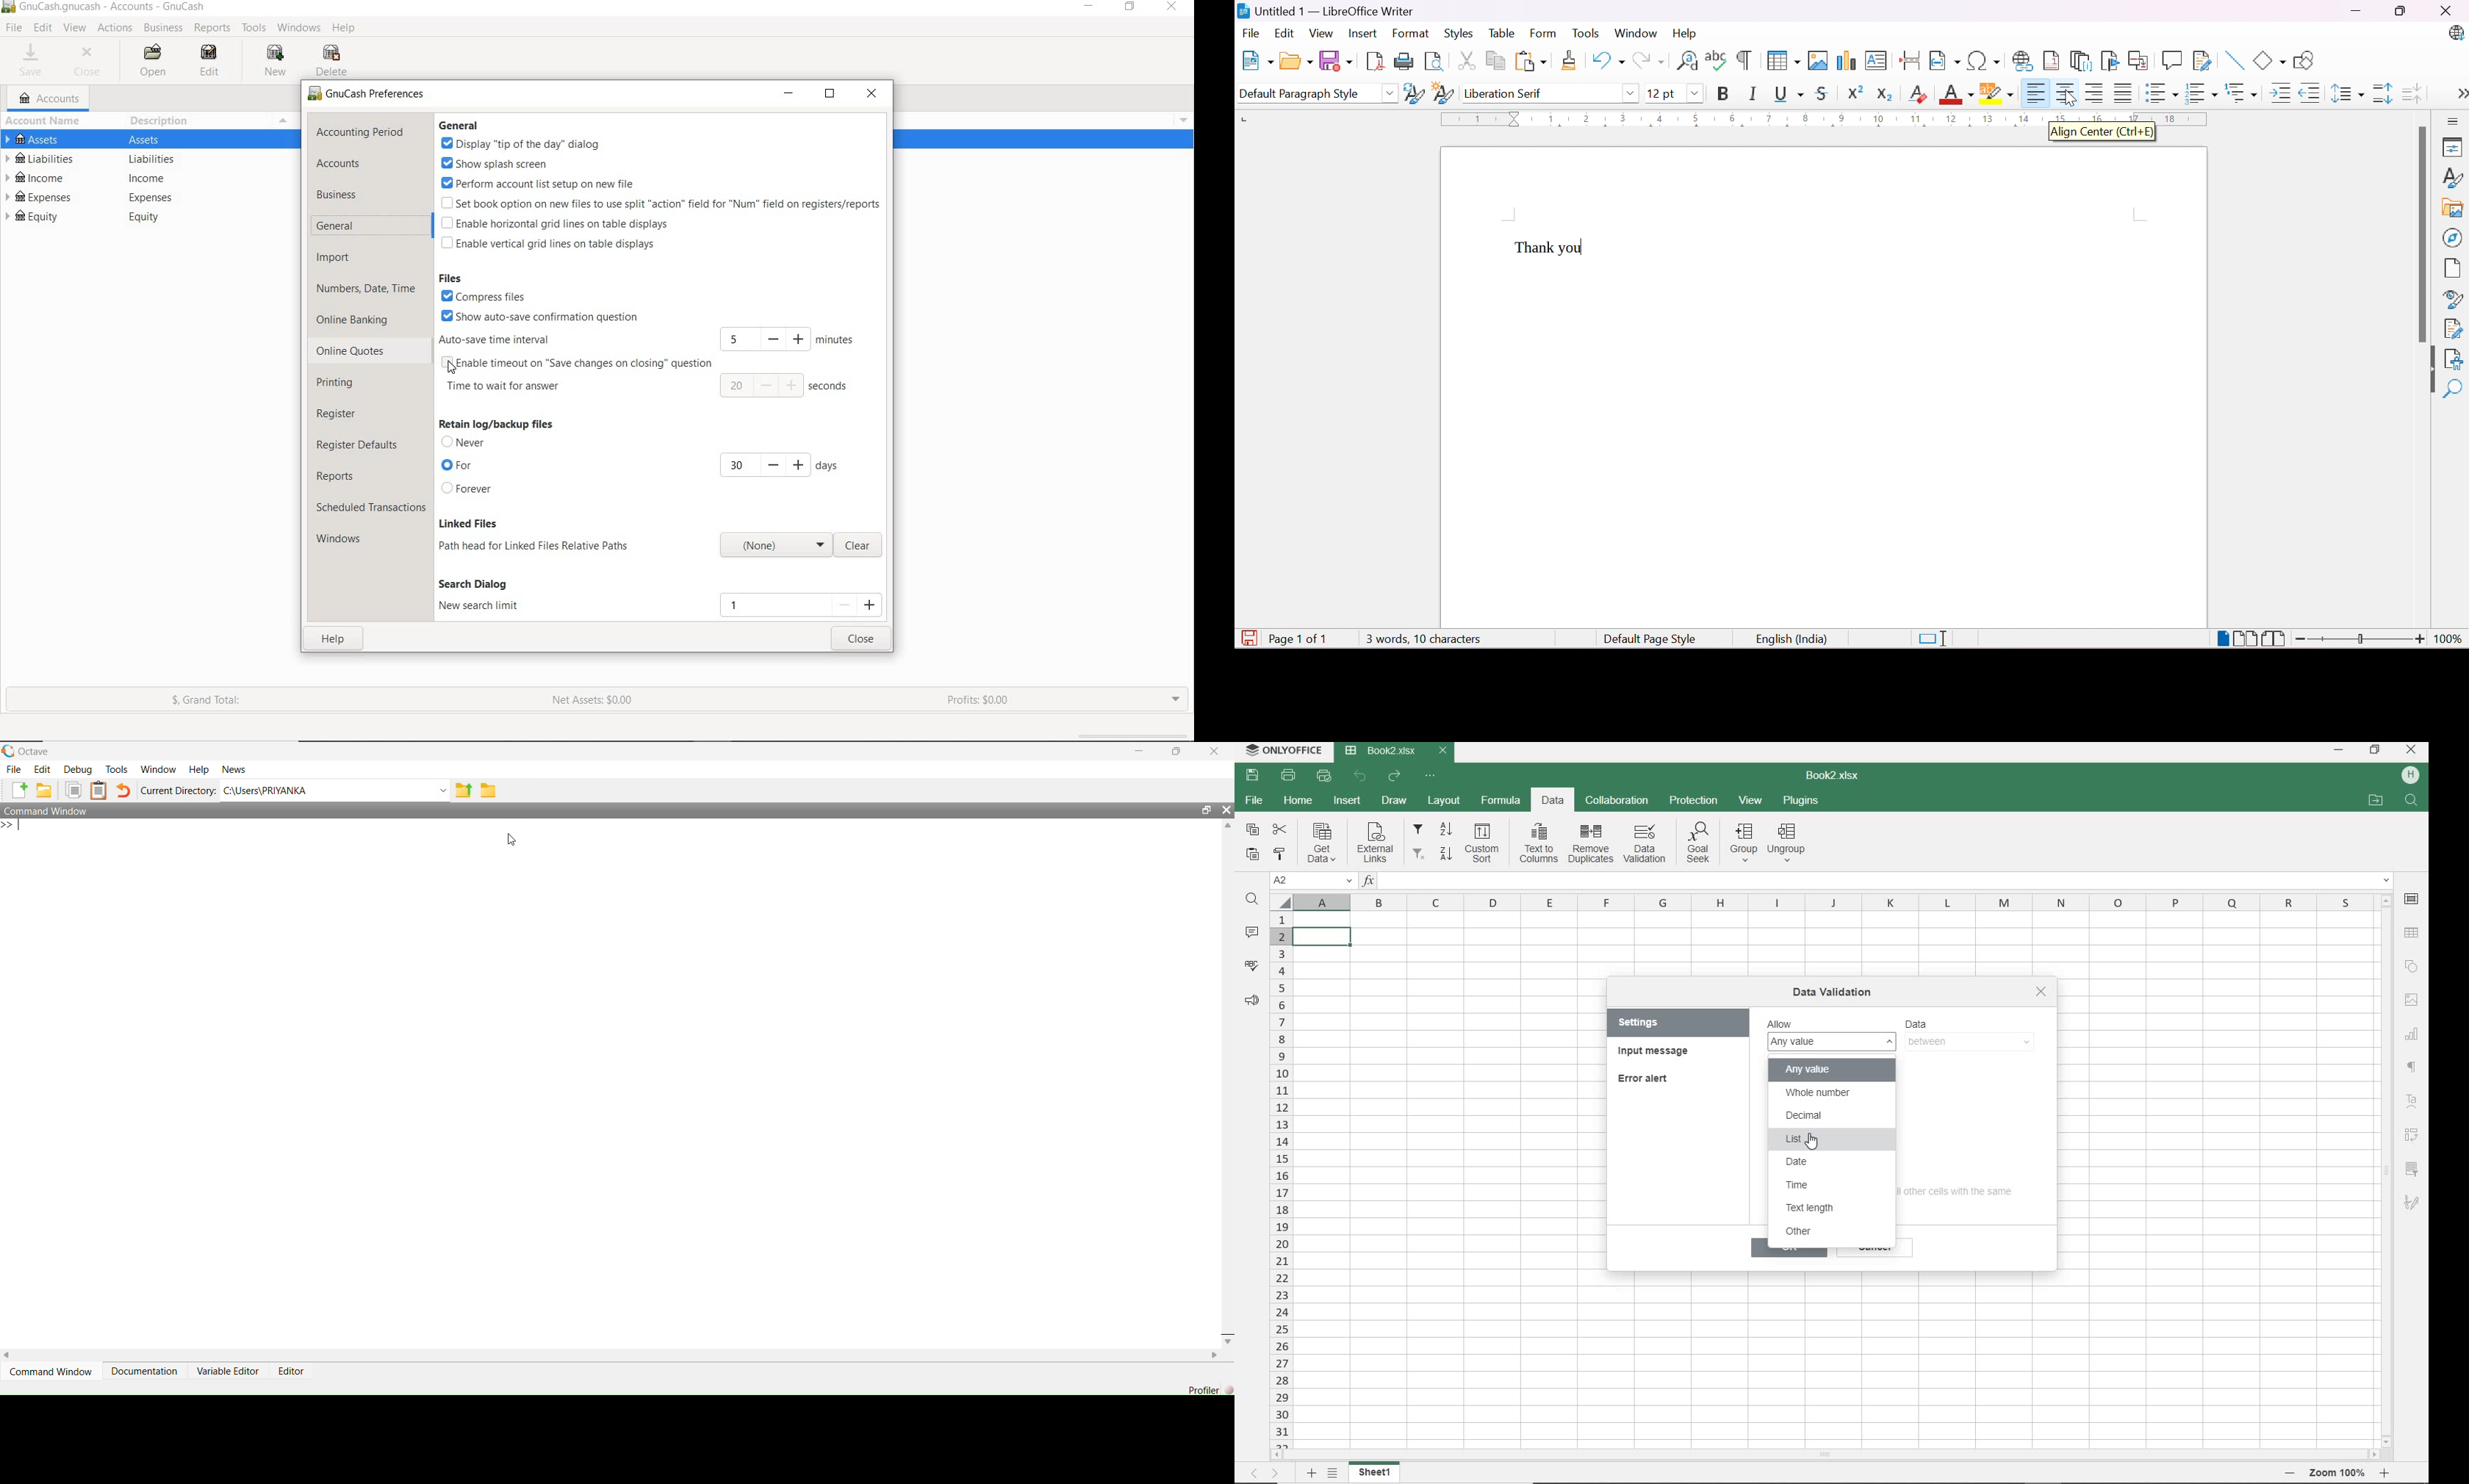  What do you see at coordinates (1364, 34) in the screenshot?
I see `Insert` at bounding box center [1364, 34].